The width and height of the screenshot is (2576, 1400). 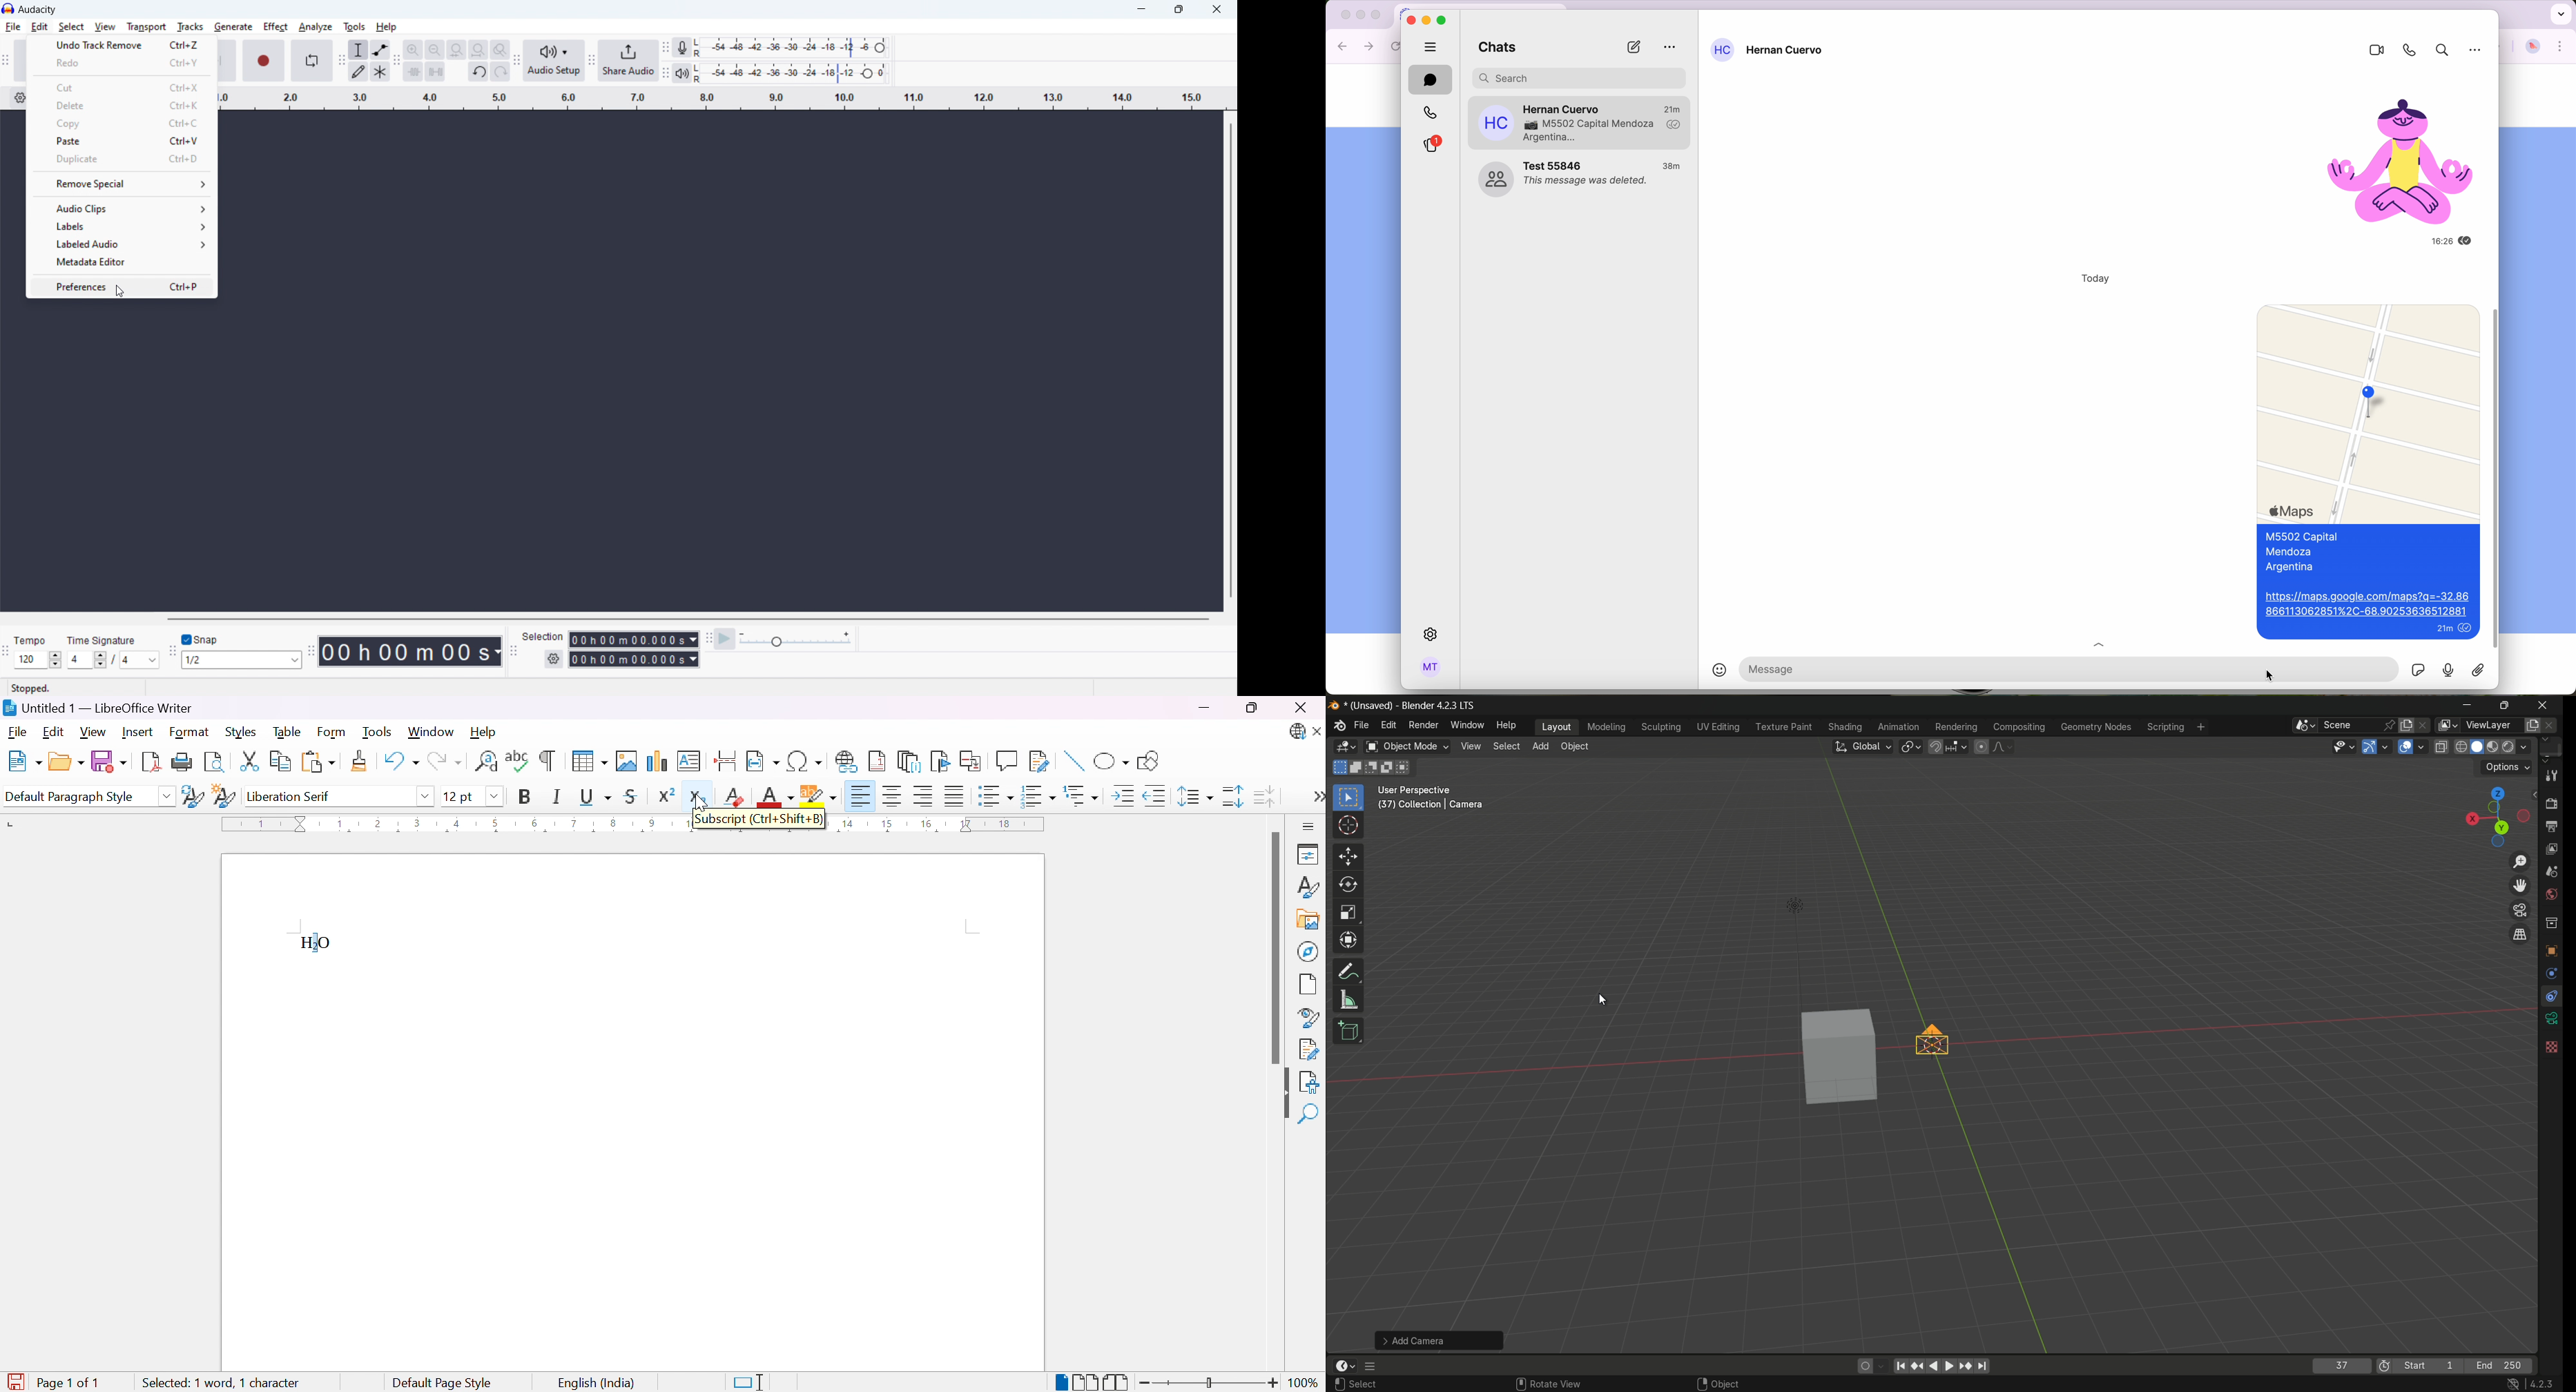 What do you see at coordinates (2348, 726) in the screenshot?
I see `scene name` at bounding box center [2348, 726].